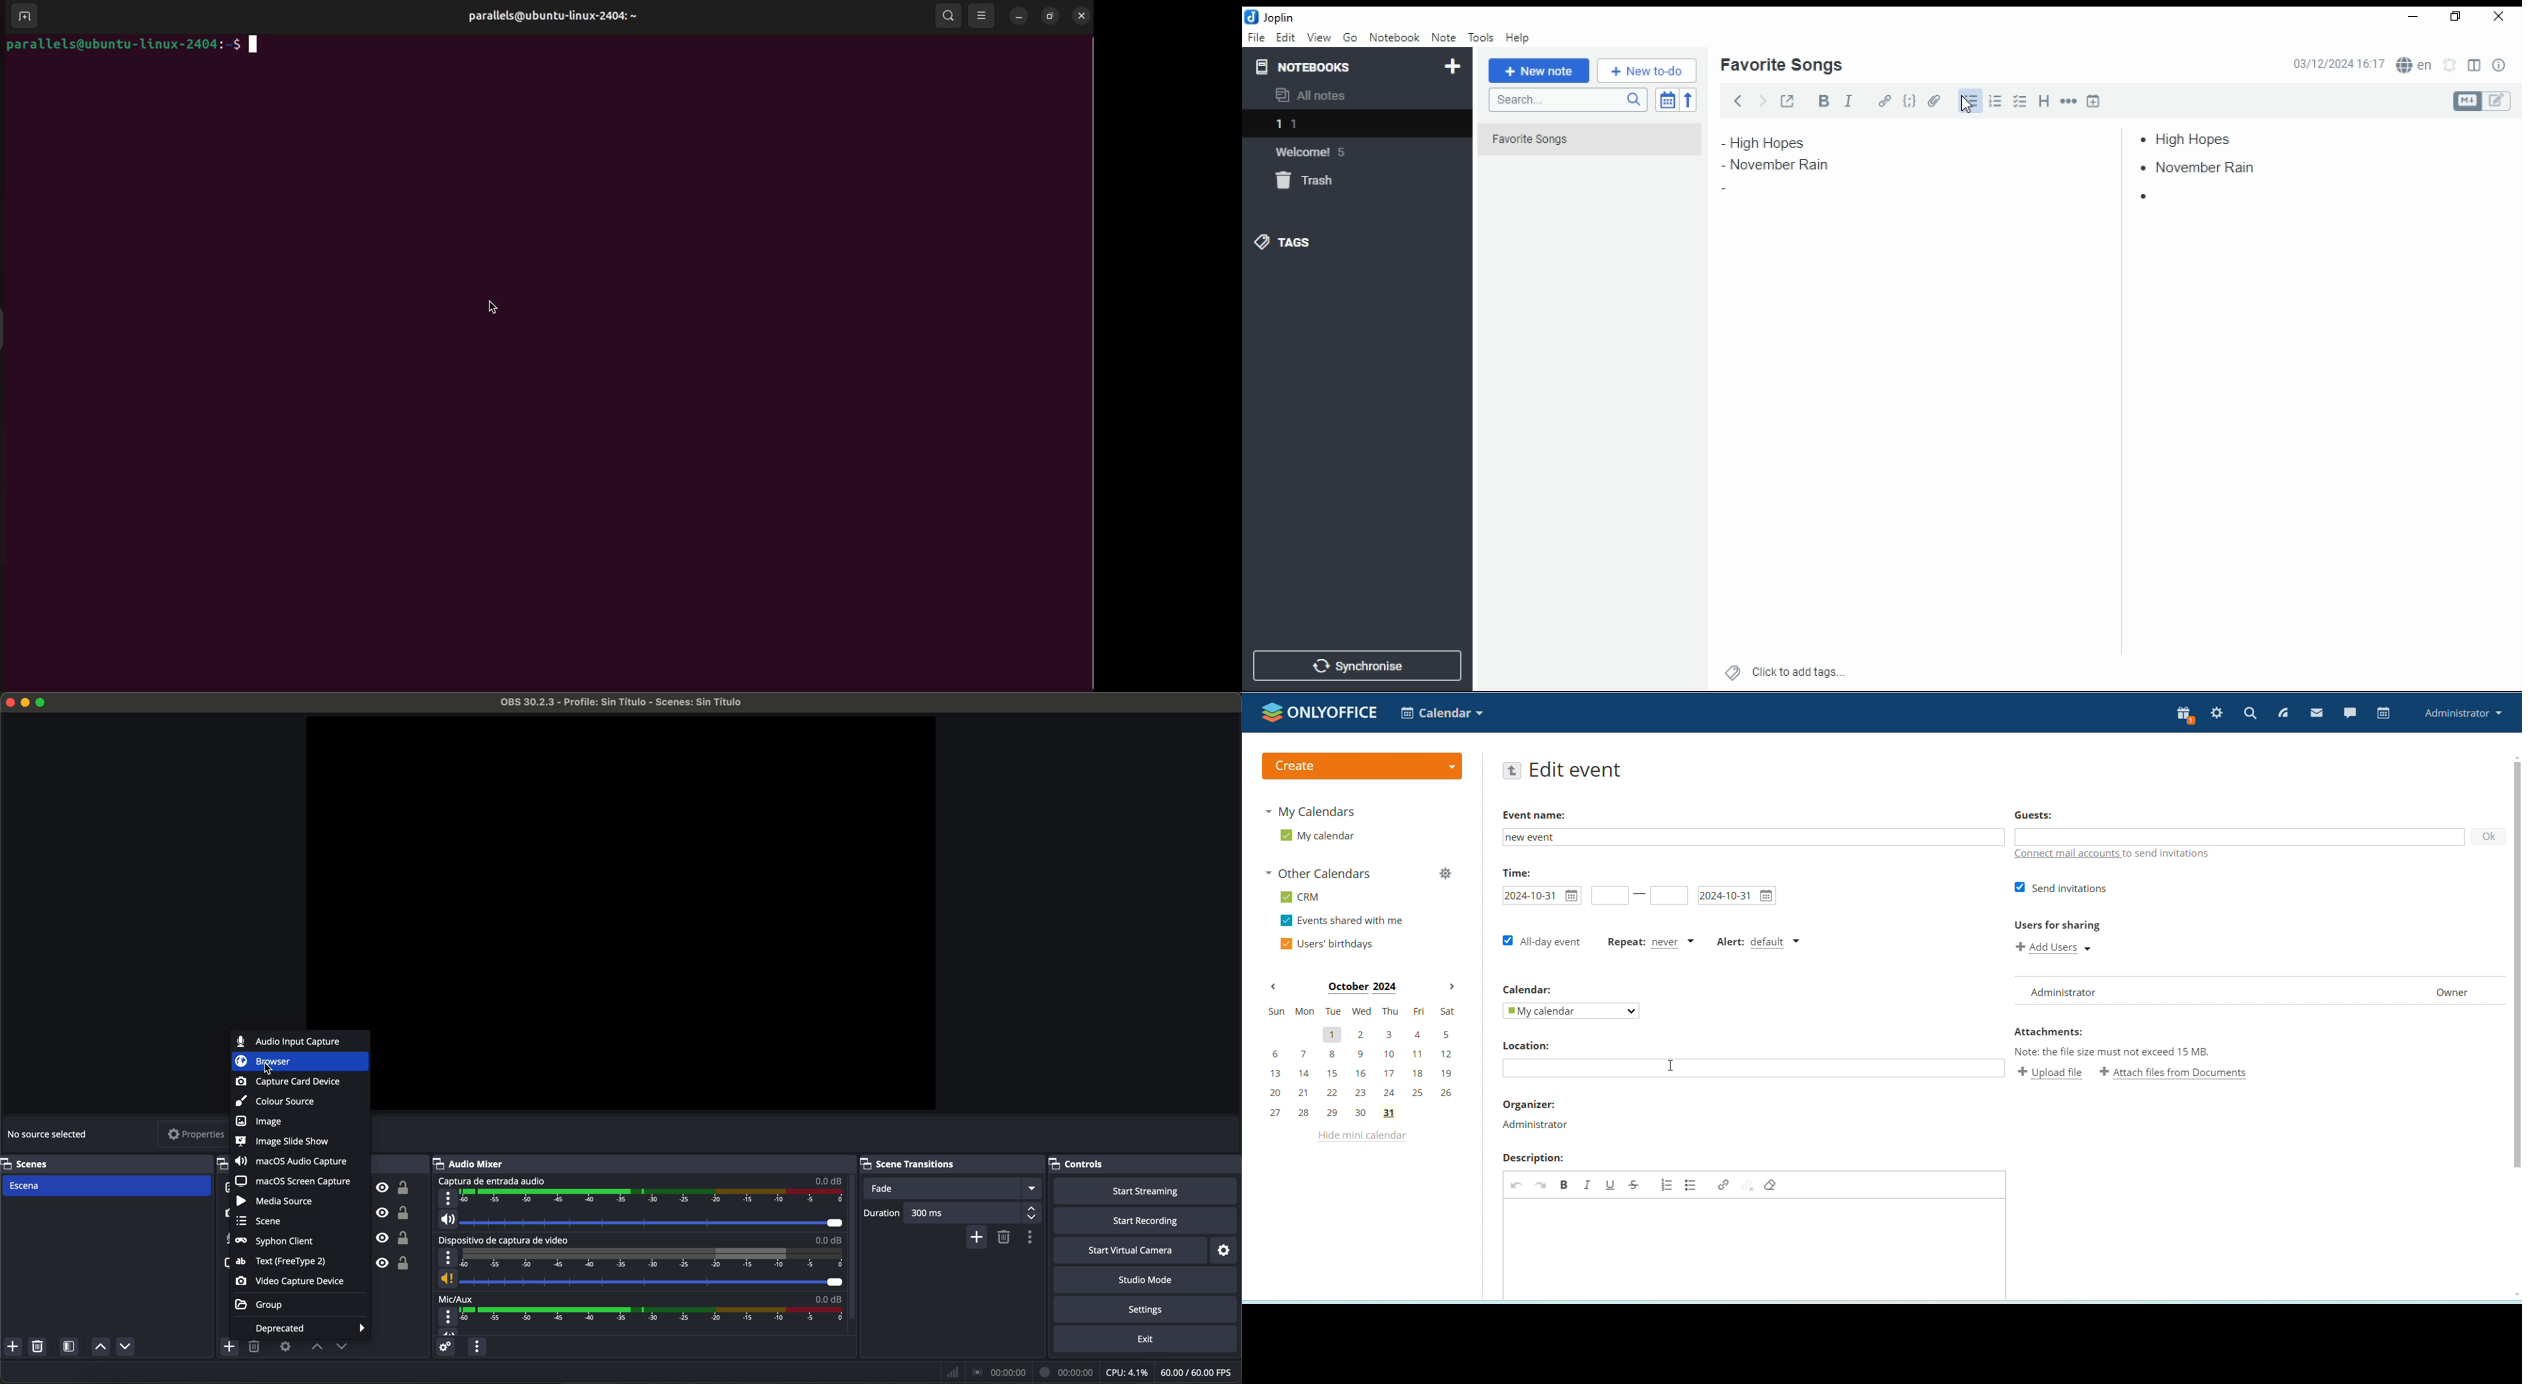 The height and width of the screenshot is (1400, 2548). I want to click on New to-do, so click(1647, 71).